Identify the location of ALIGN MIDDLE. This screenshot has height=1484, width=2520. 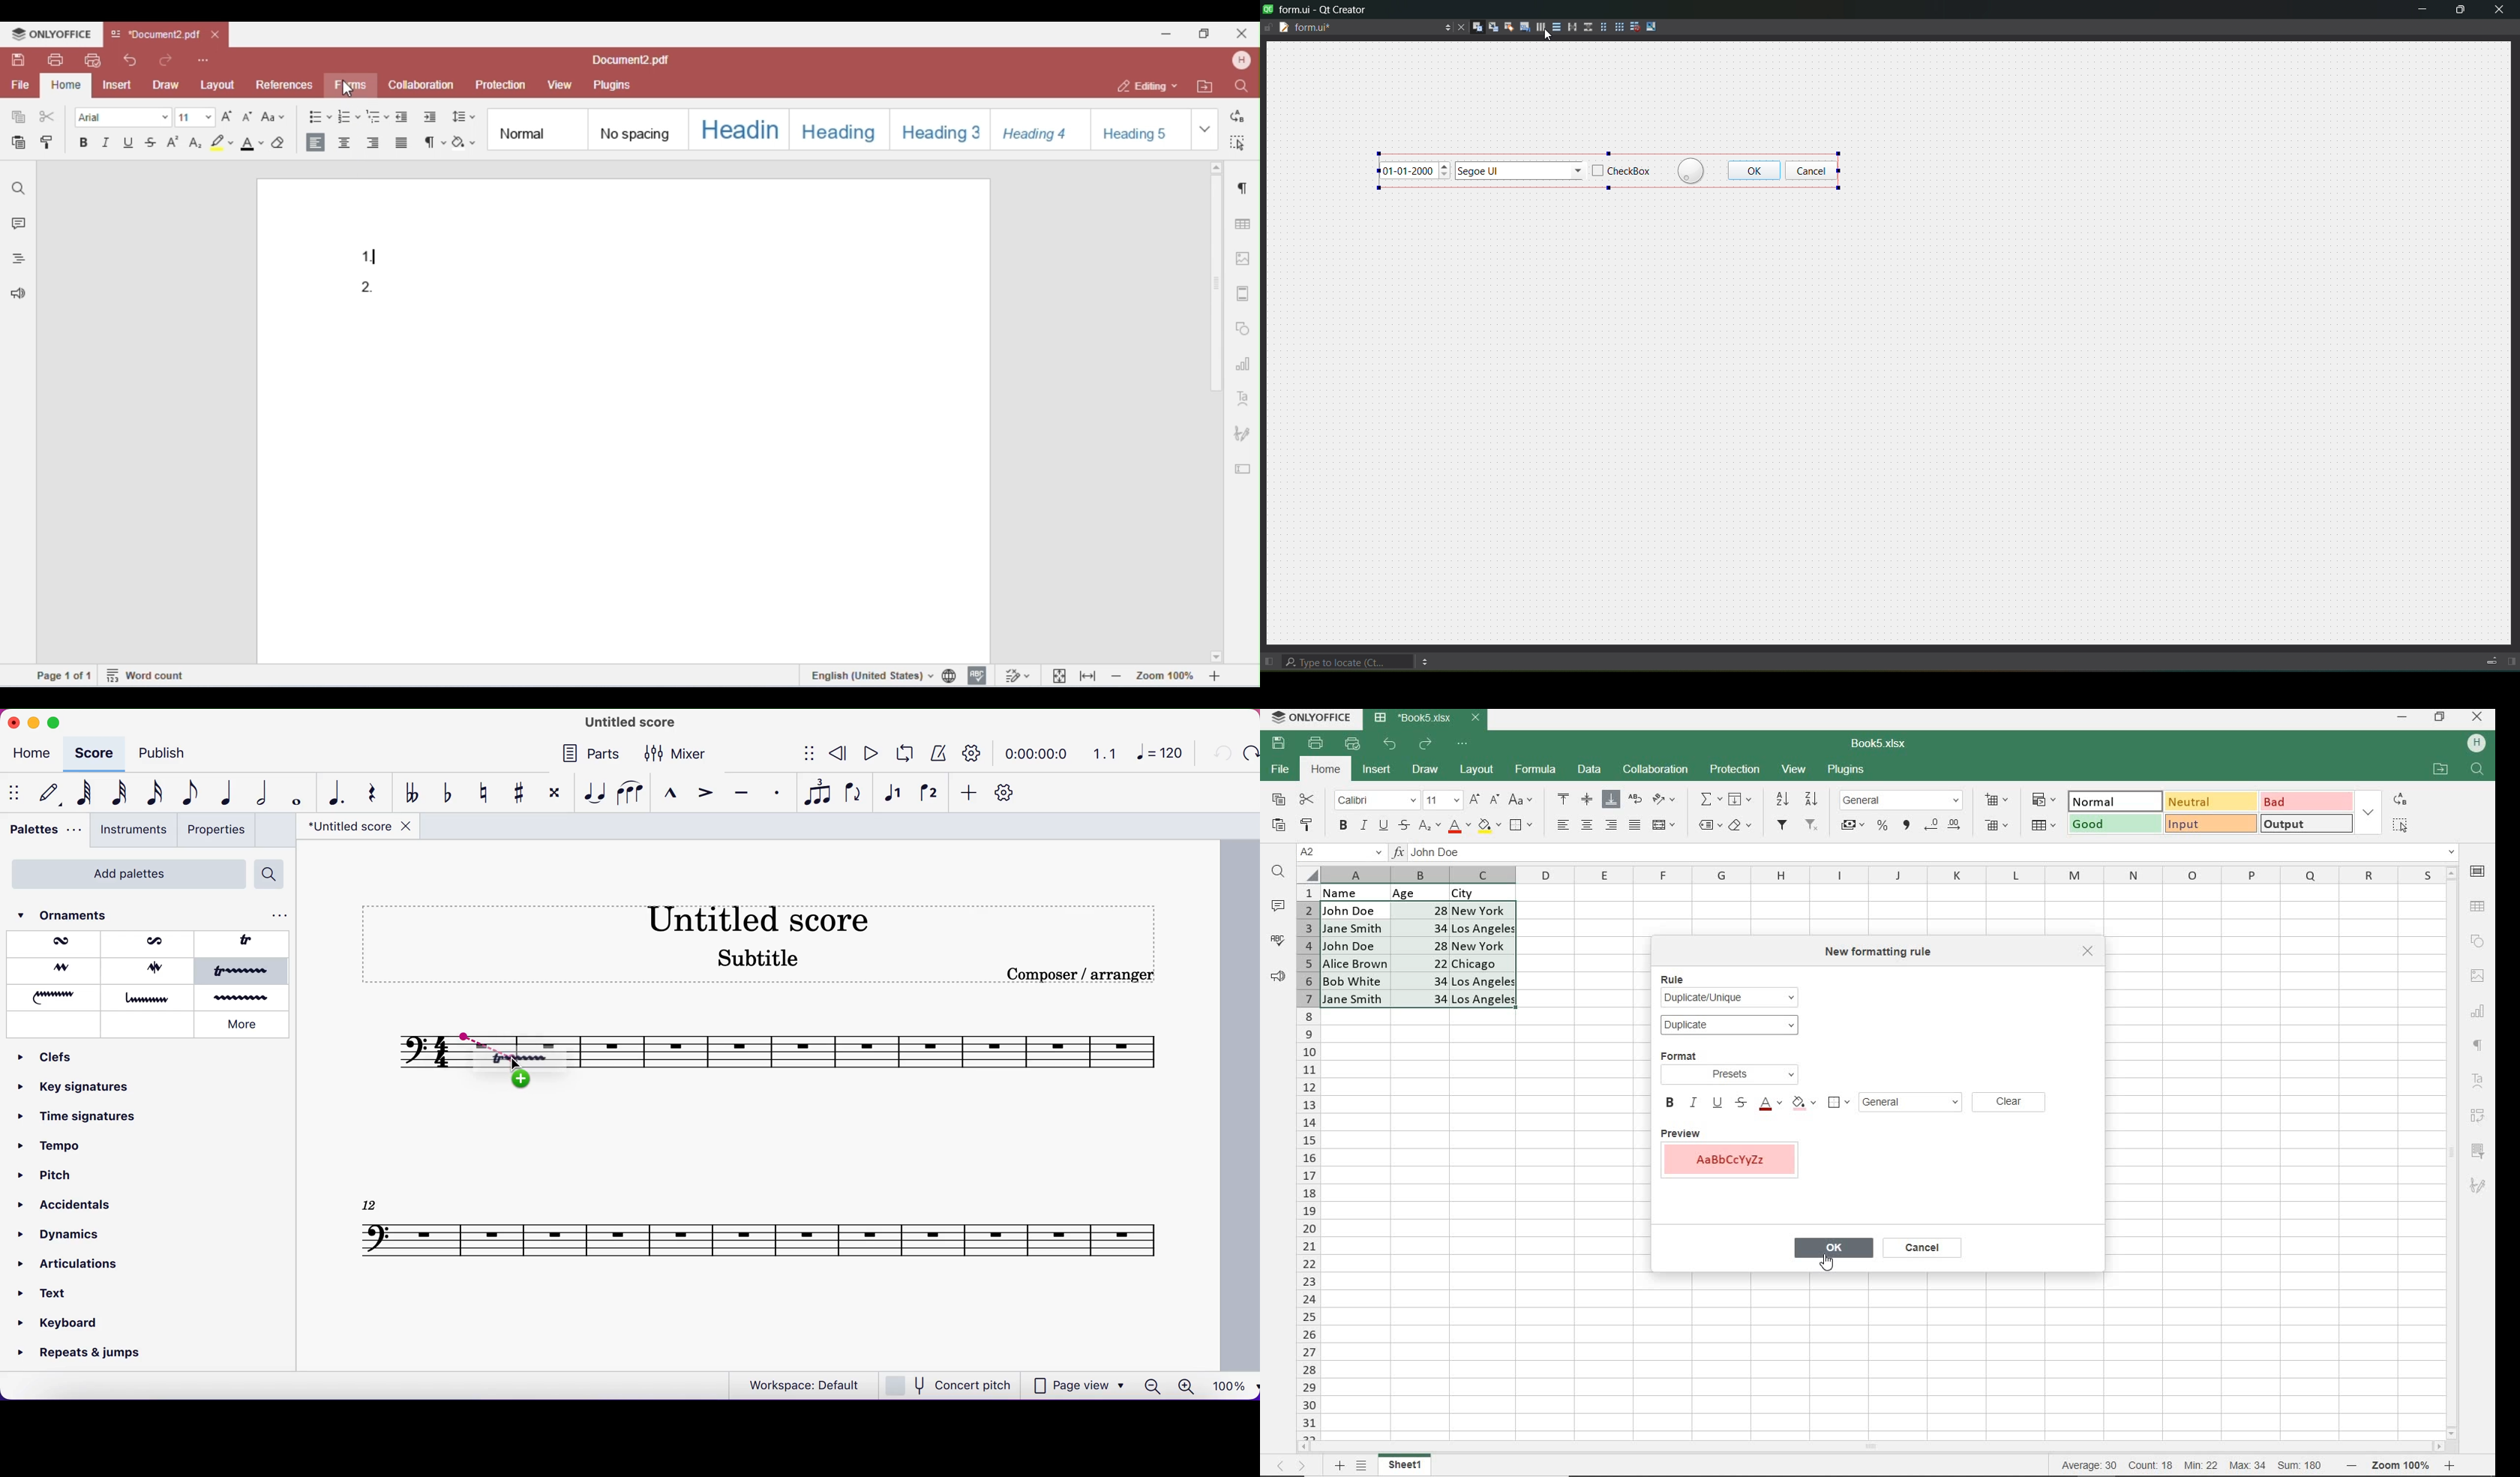
(1587, 799).